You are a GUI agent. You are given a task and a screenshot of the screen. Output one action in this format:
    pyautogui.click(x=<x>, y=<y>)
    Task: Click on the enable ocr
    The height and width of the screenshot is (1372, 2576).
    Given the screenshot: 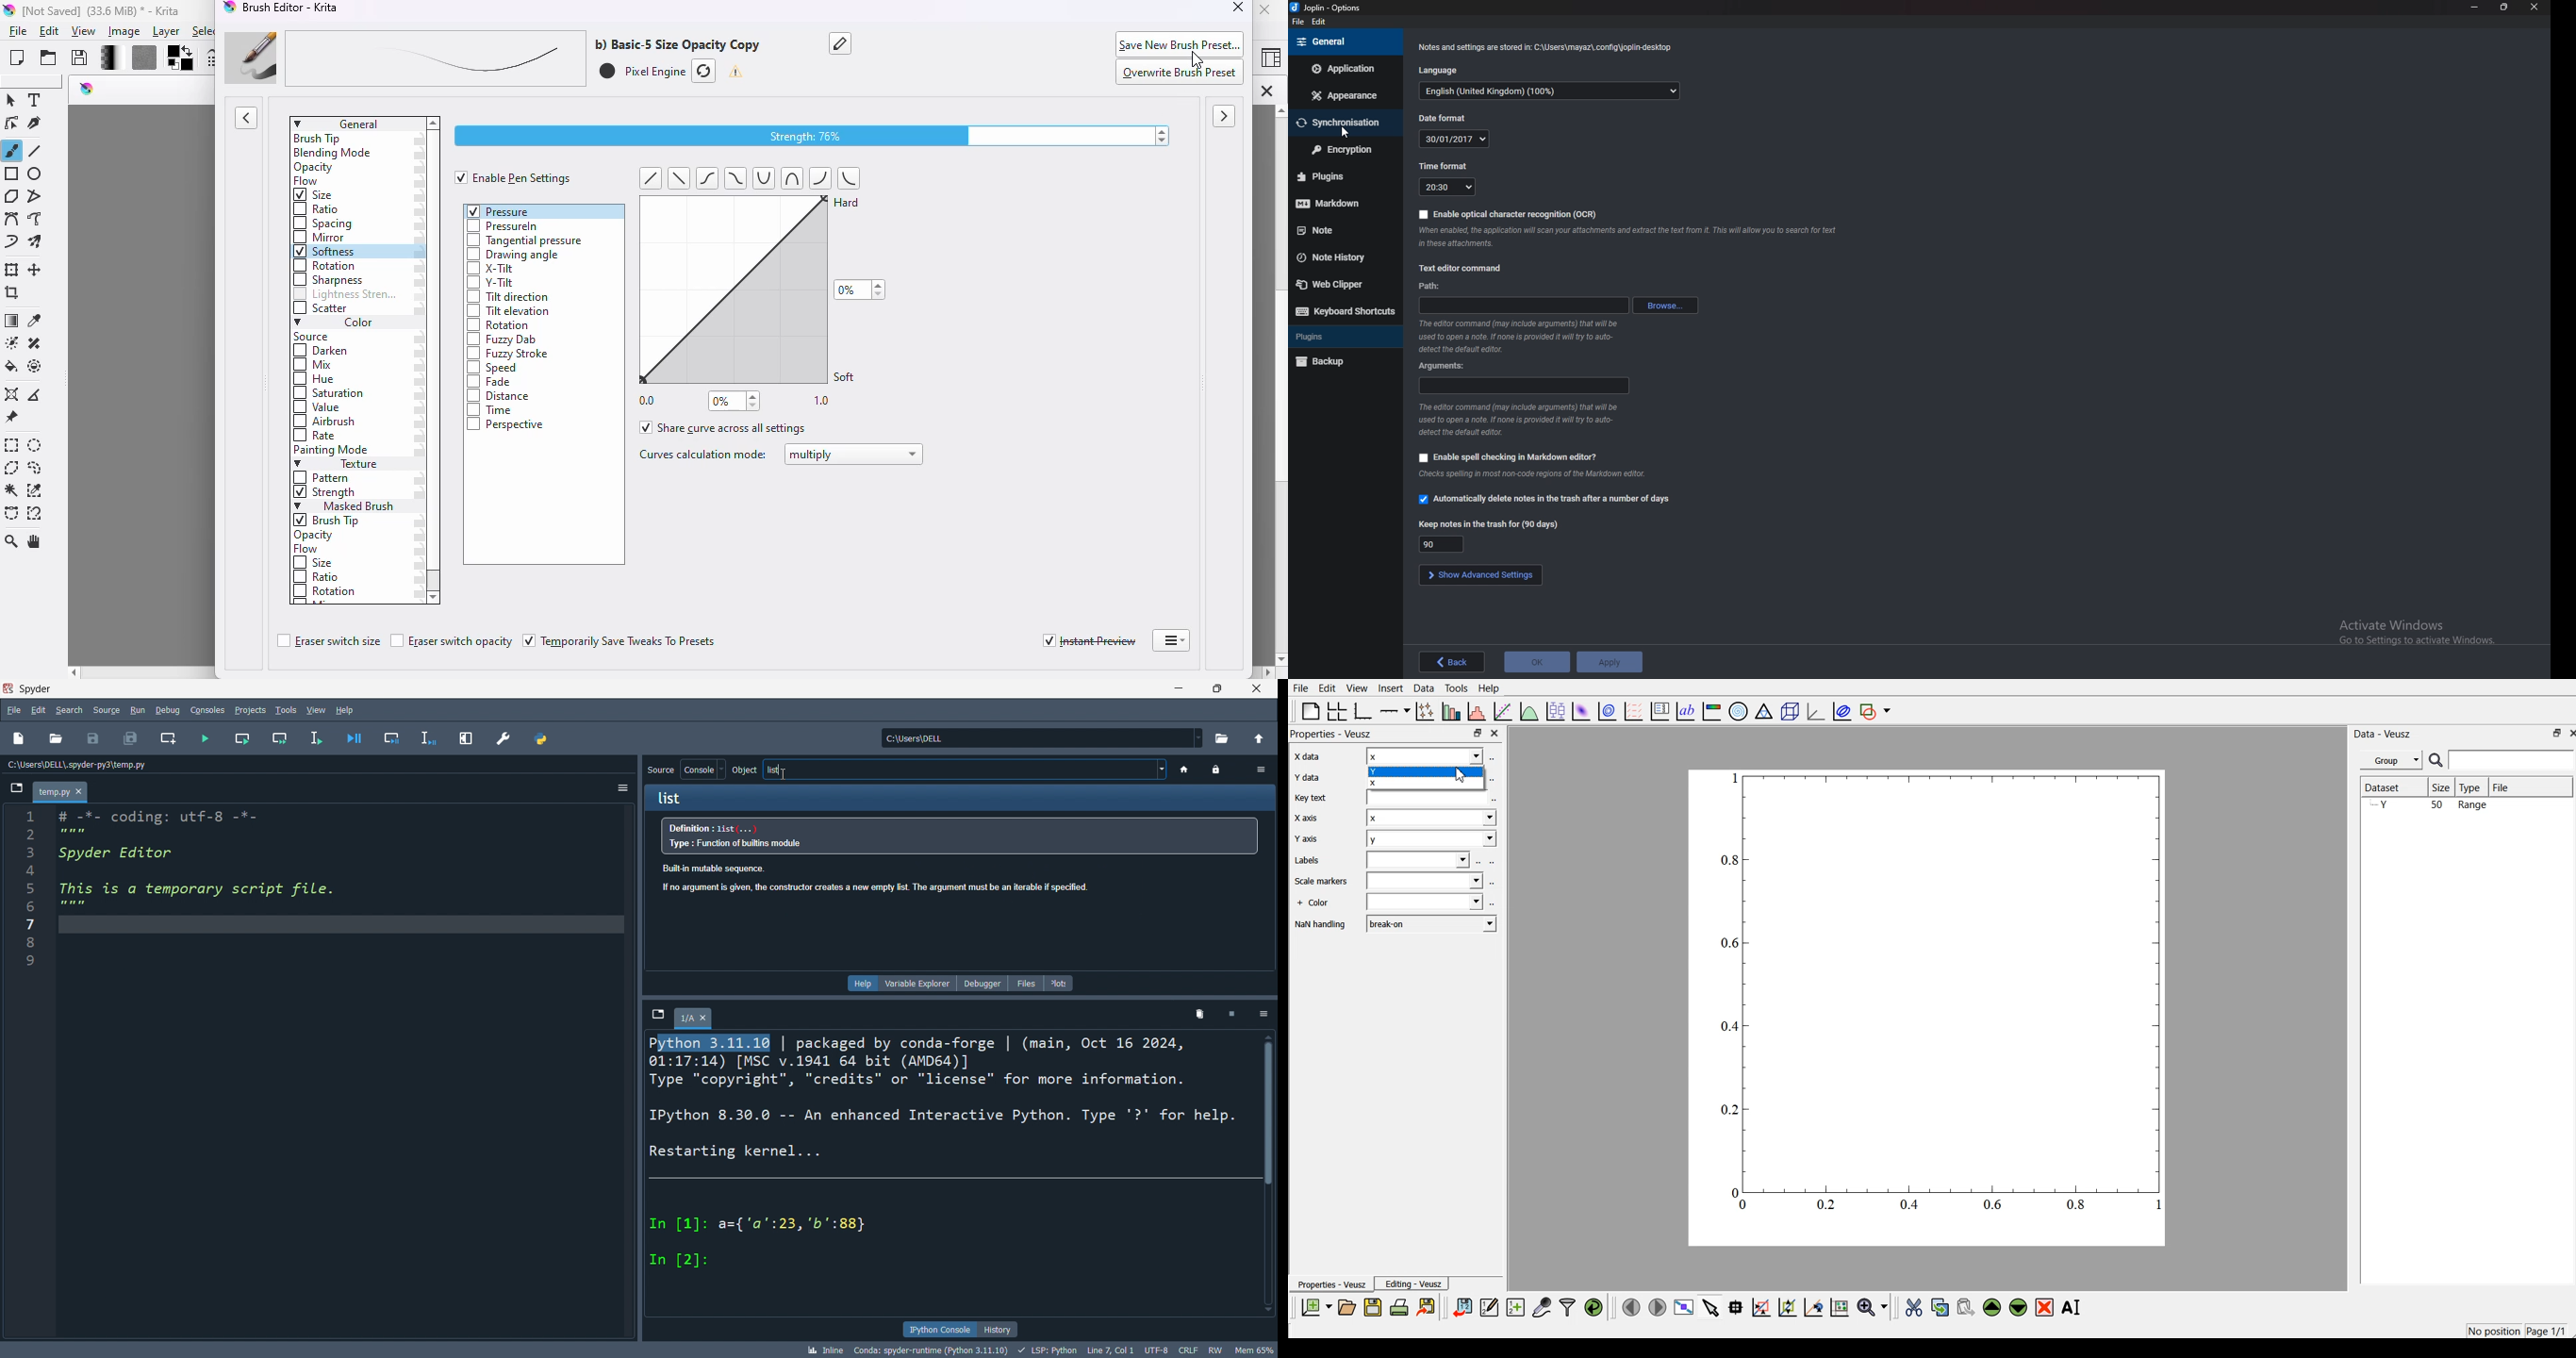 What is the action you would take?
    pyautogui.click(x=1510, y=214)
    